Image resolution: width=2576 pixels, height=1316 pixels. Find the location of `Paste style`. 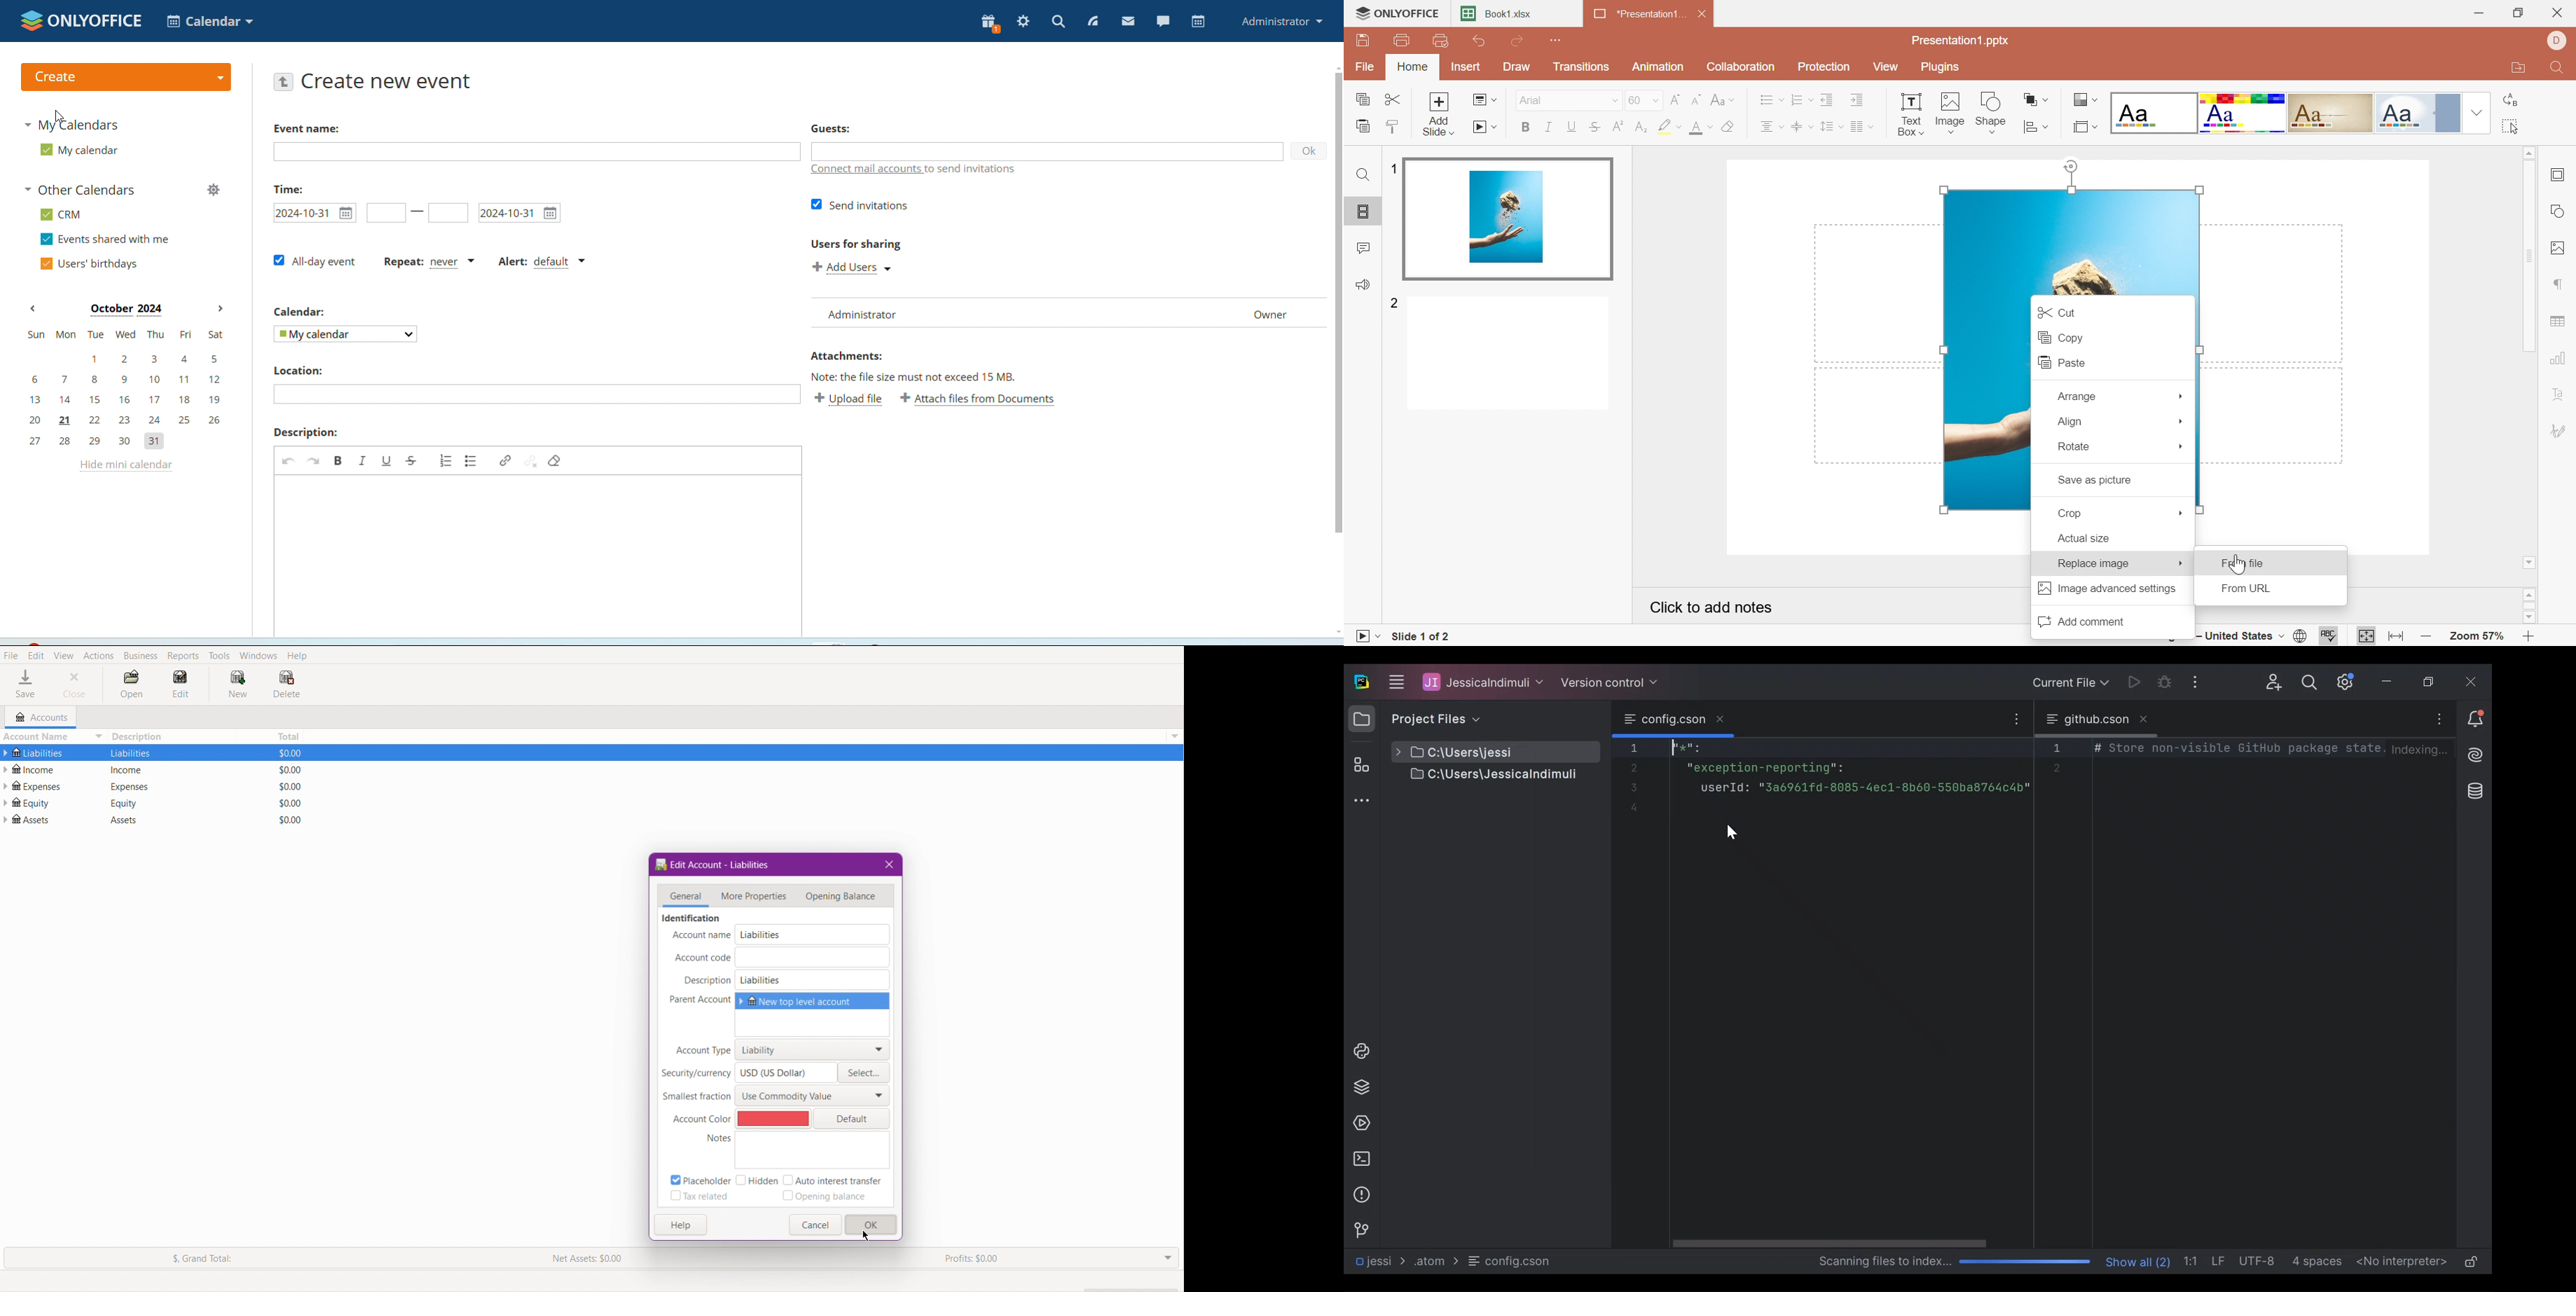

Paste style is located at coordinates (1396, 125).